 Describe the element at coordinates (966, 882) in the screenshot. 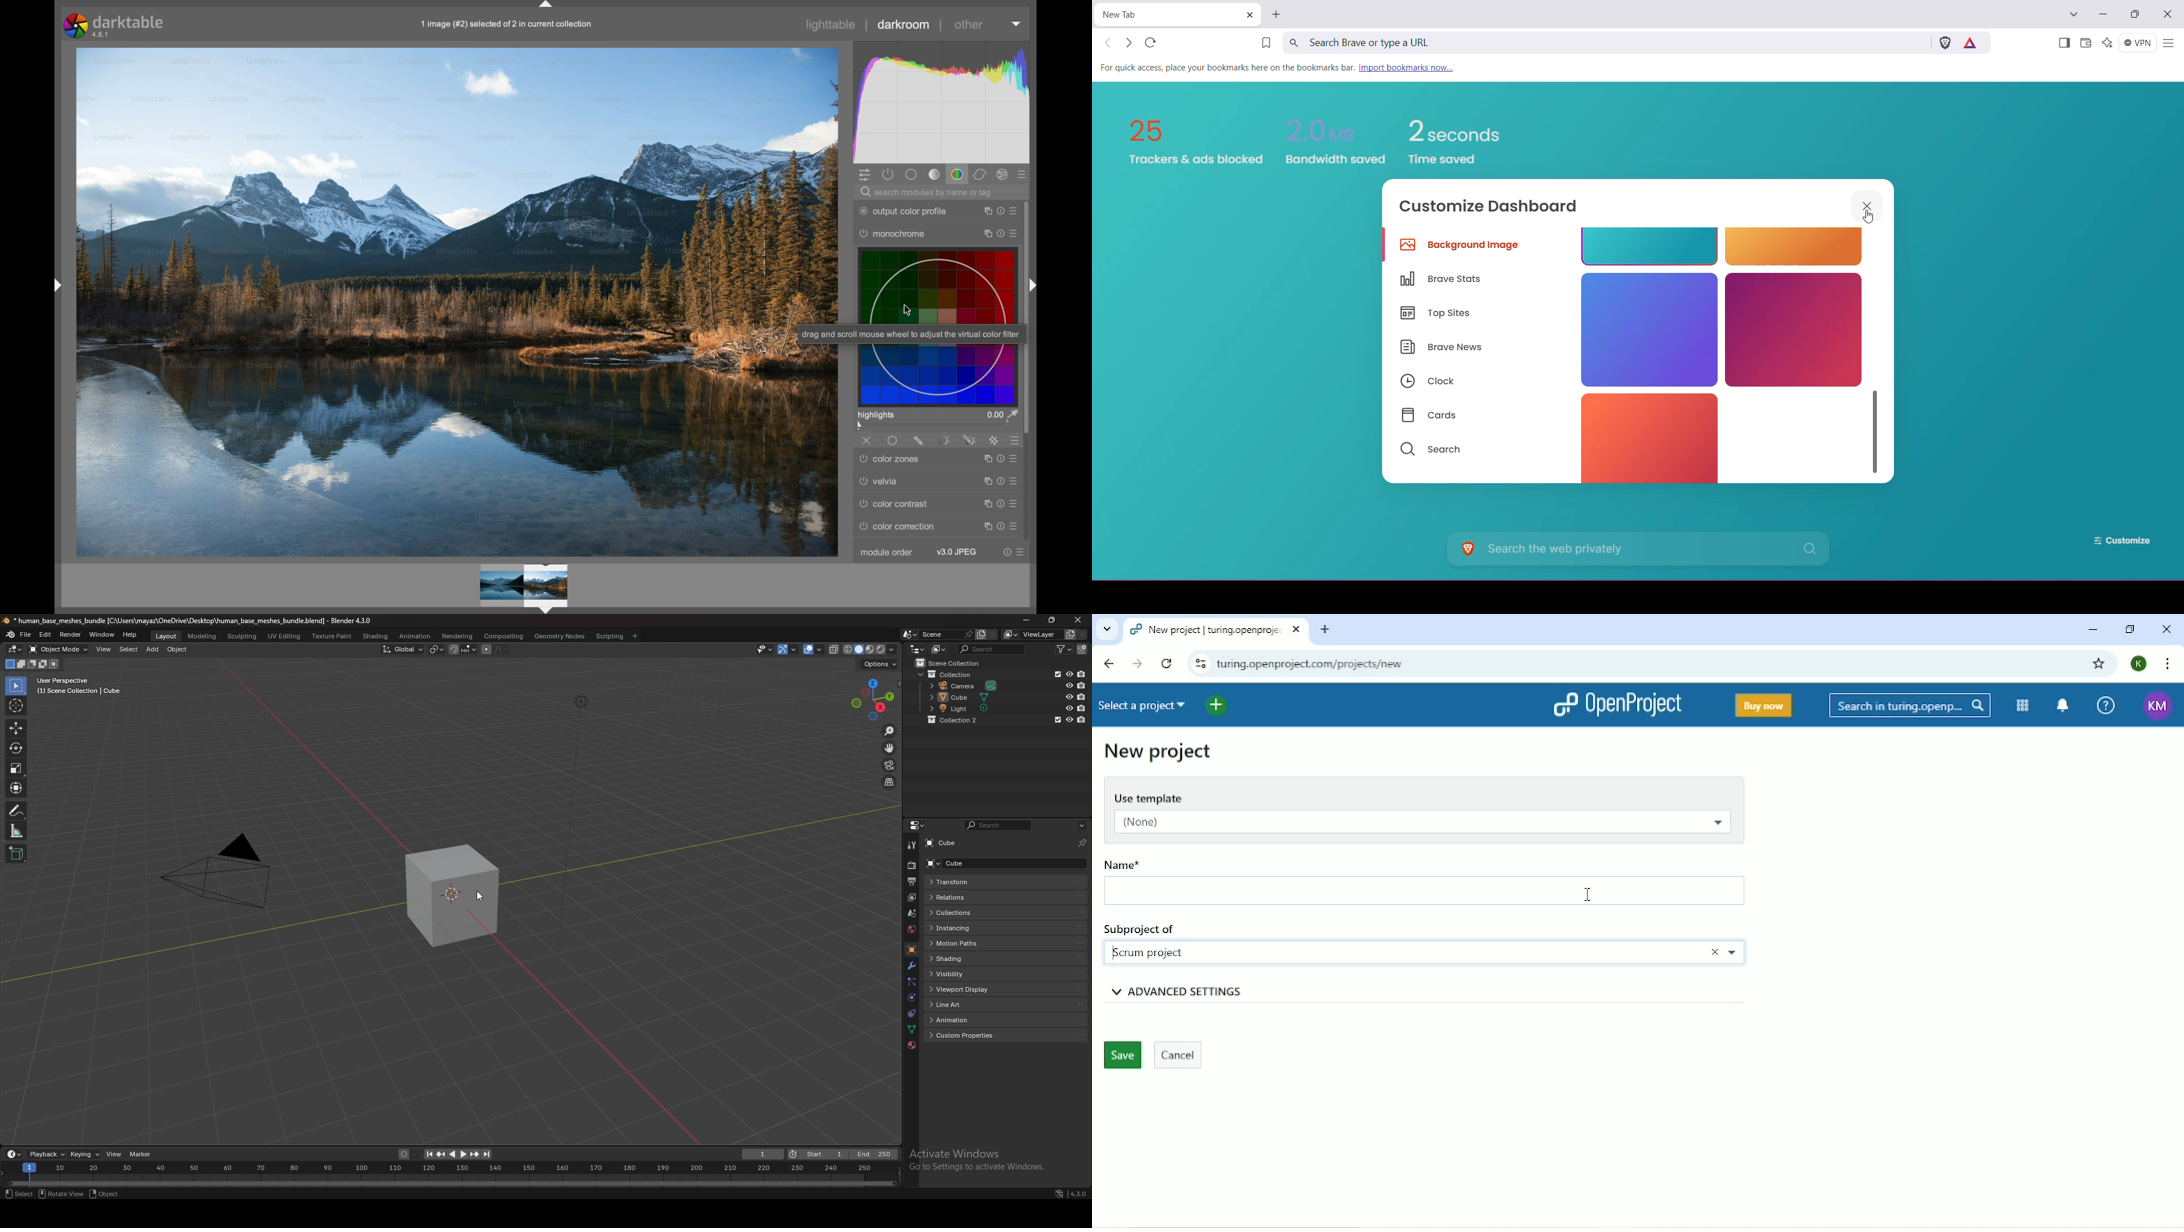

I see `transform` at that location.